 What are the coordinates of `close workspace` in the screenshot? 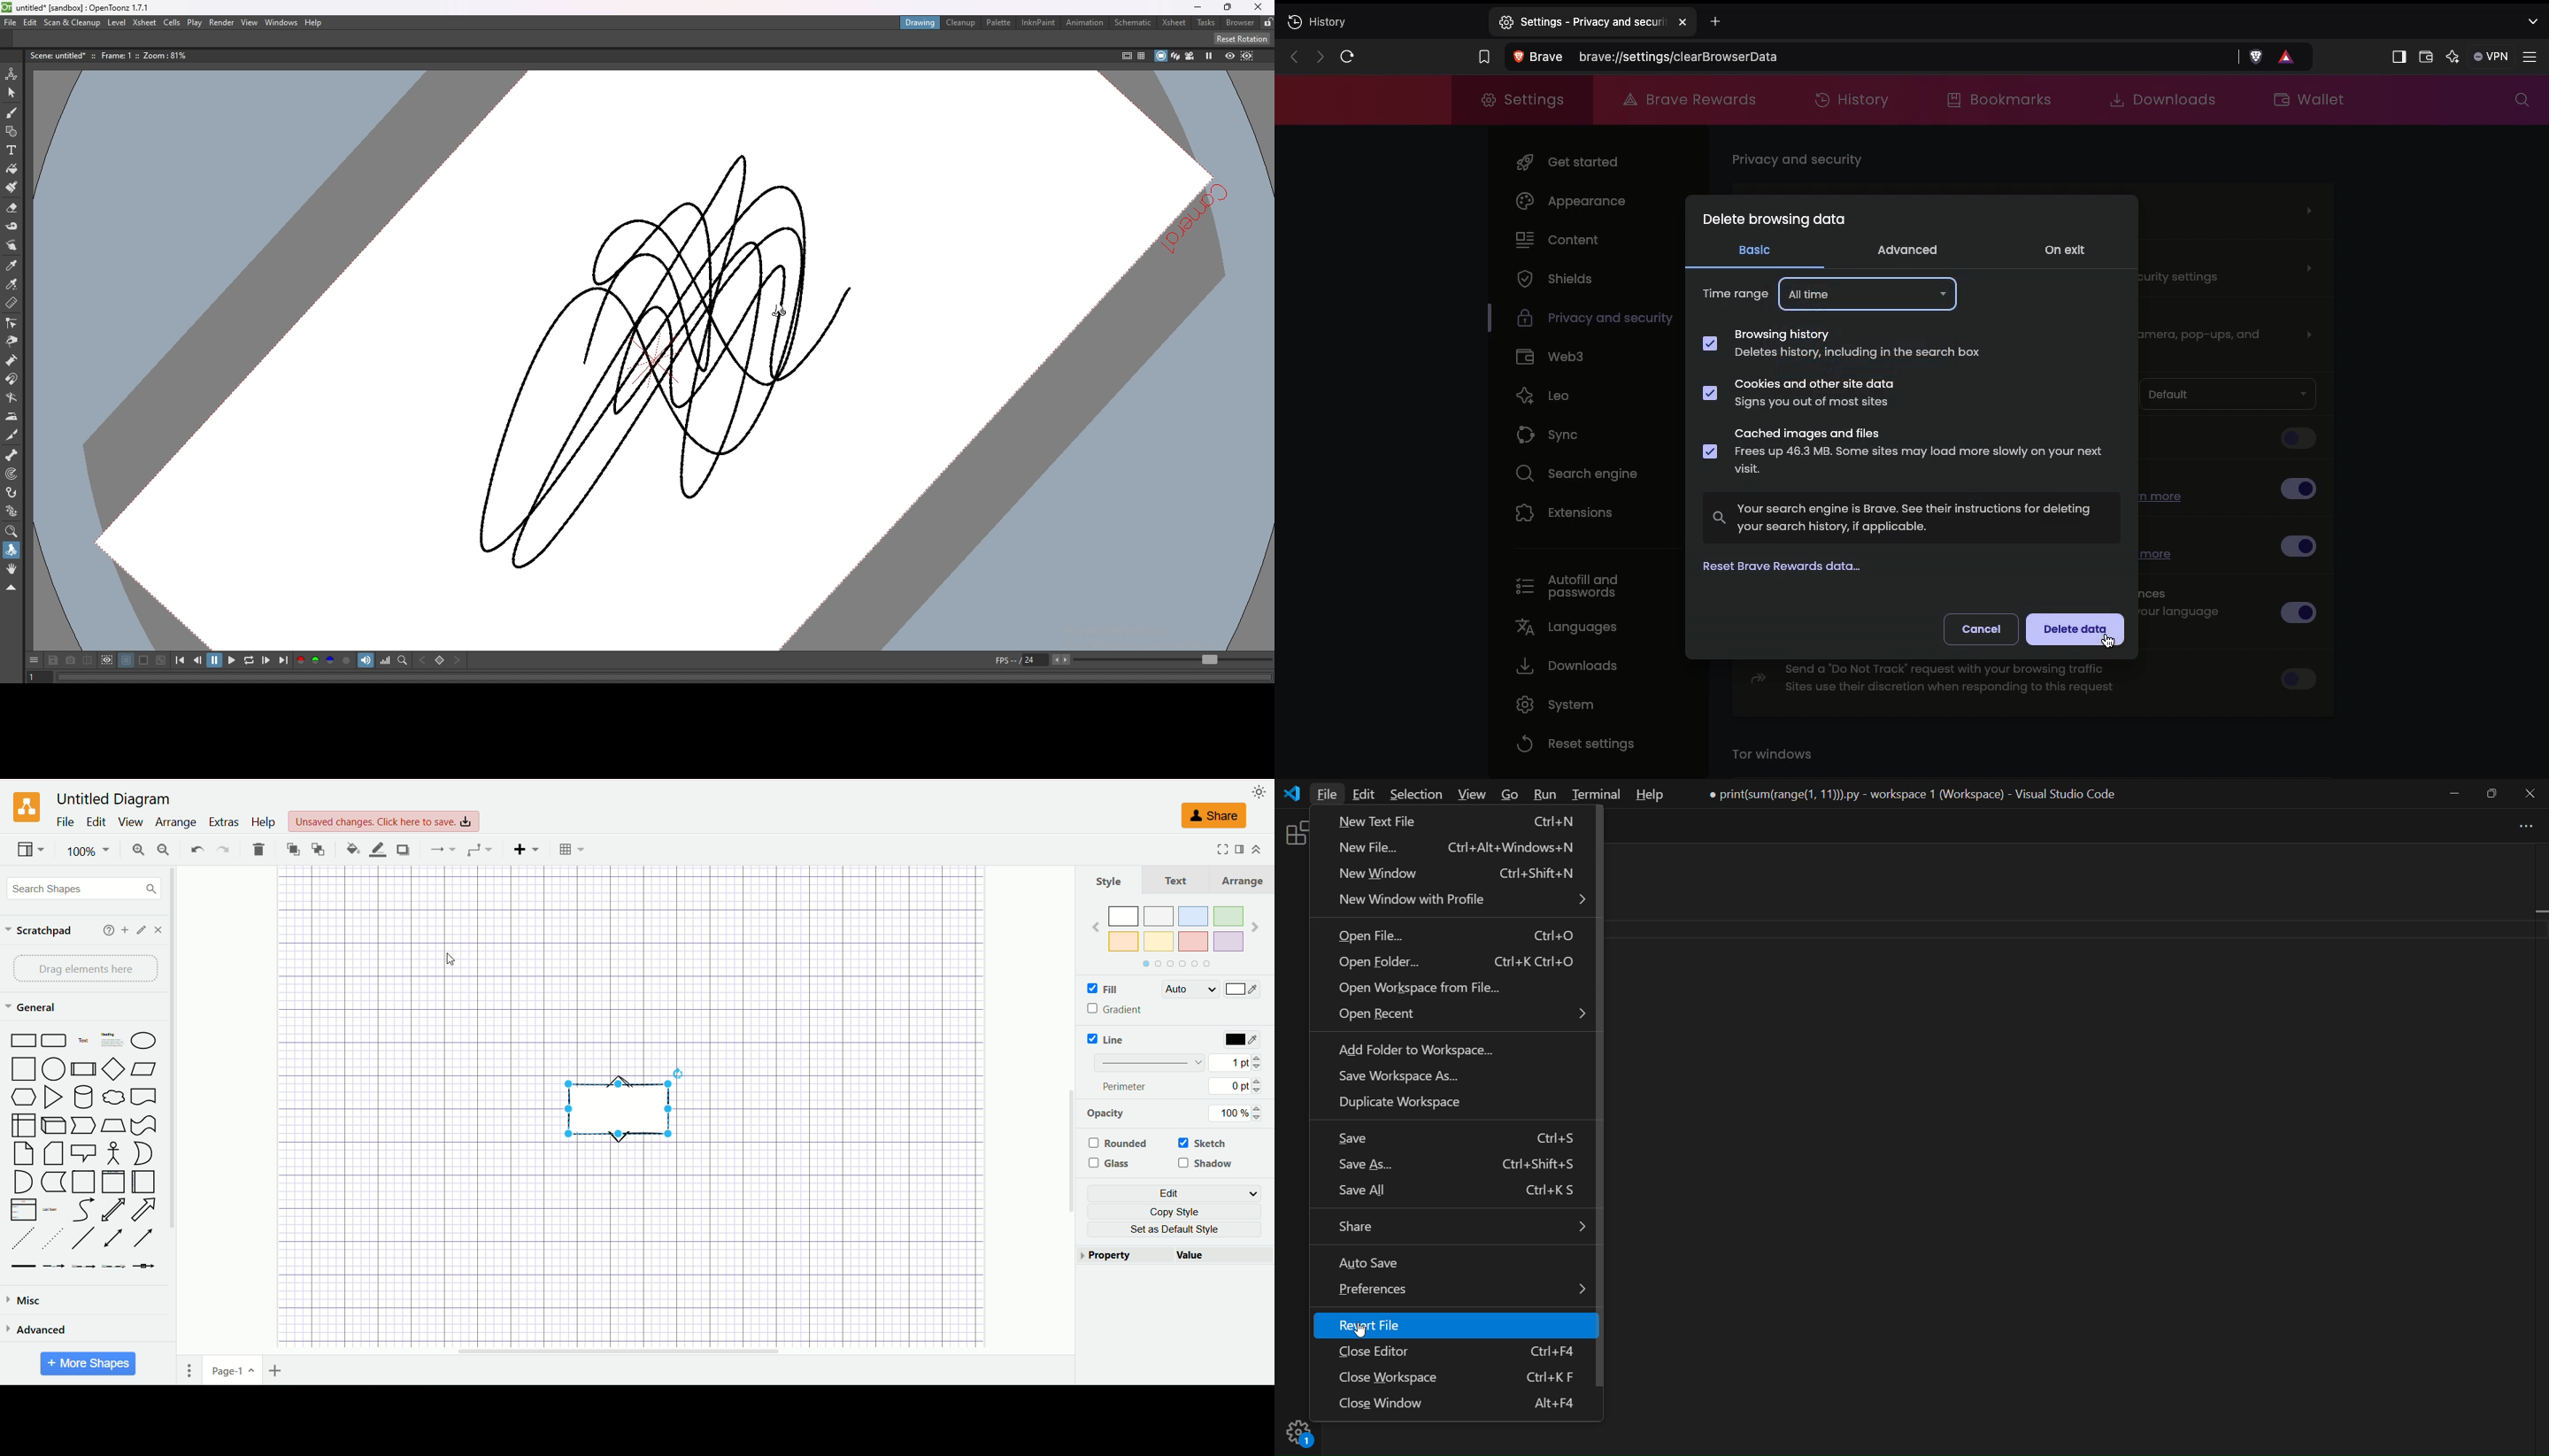 It's located at (1458, 1378).